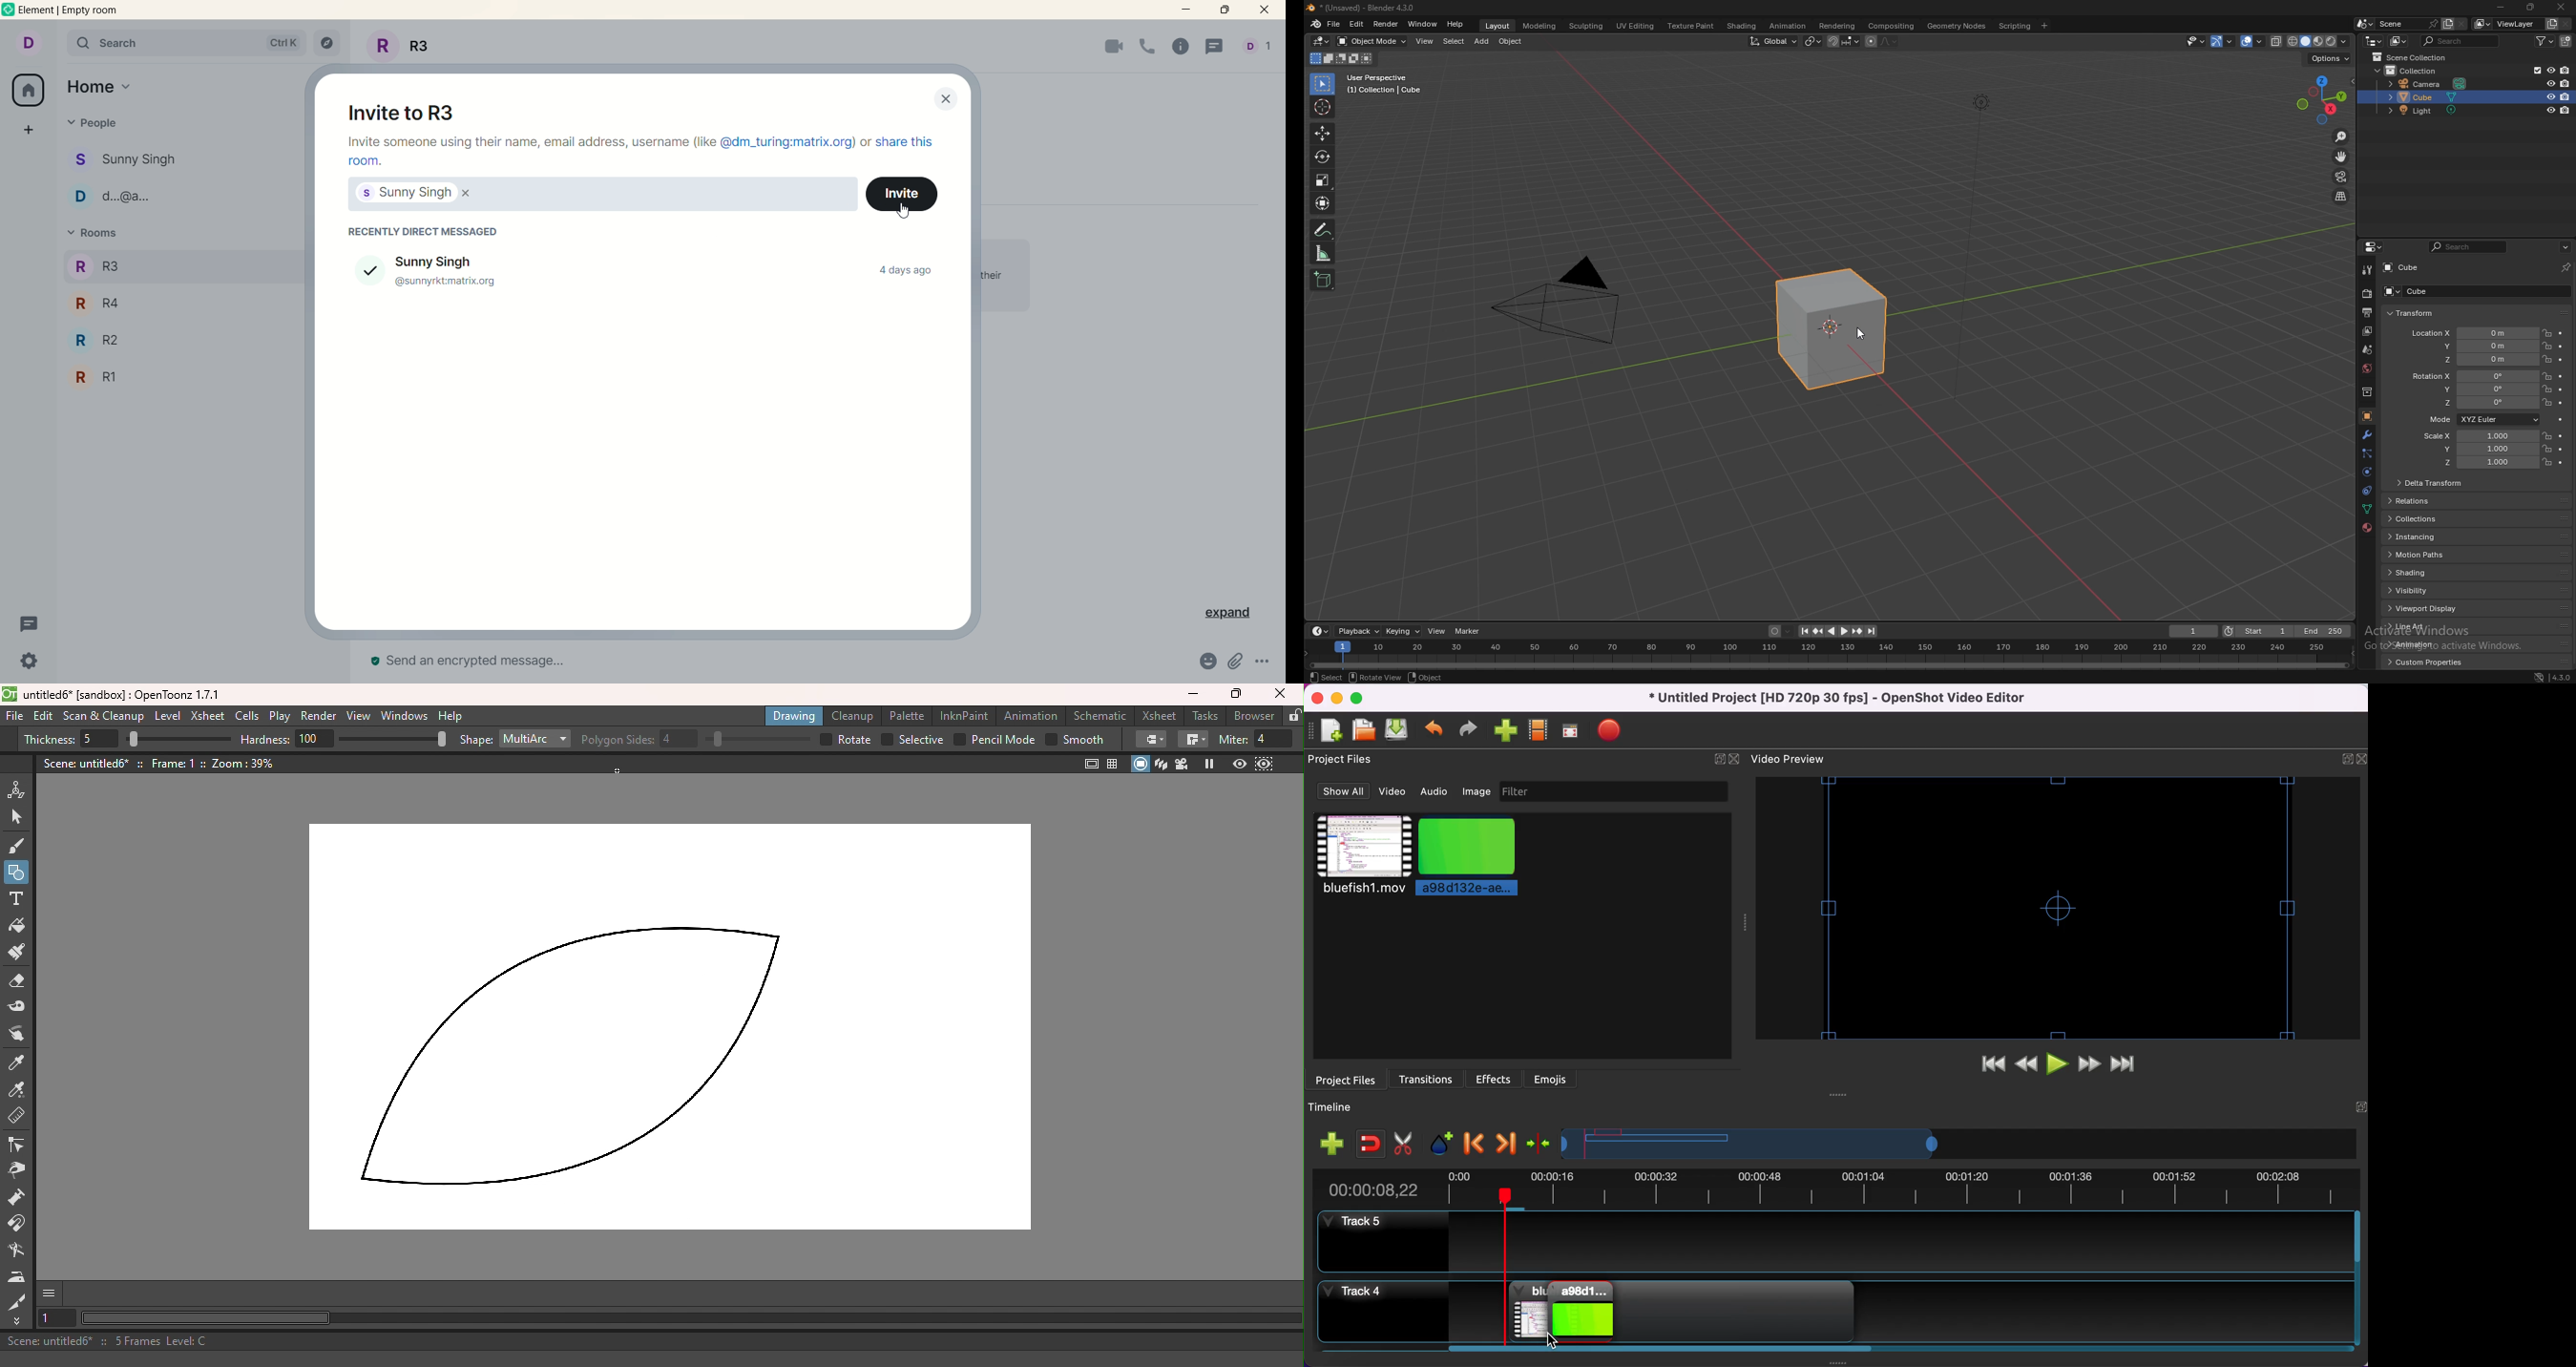 This screenshot has height=1372, width=2576. I want to click on home, so click(103, 87).